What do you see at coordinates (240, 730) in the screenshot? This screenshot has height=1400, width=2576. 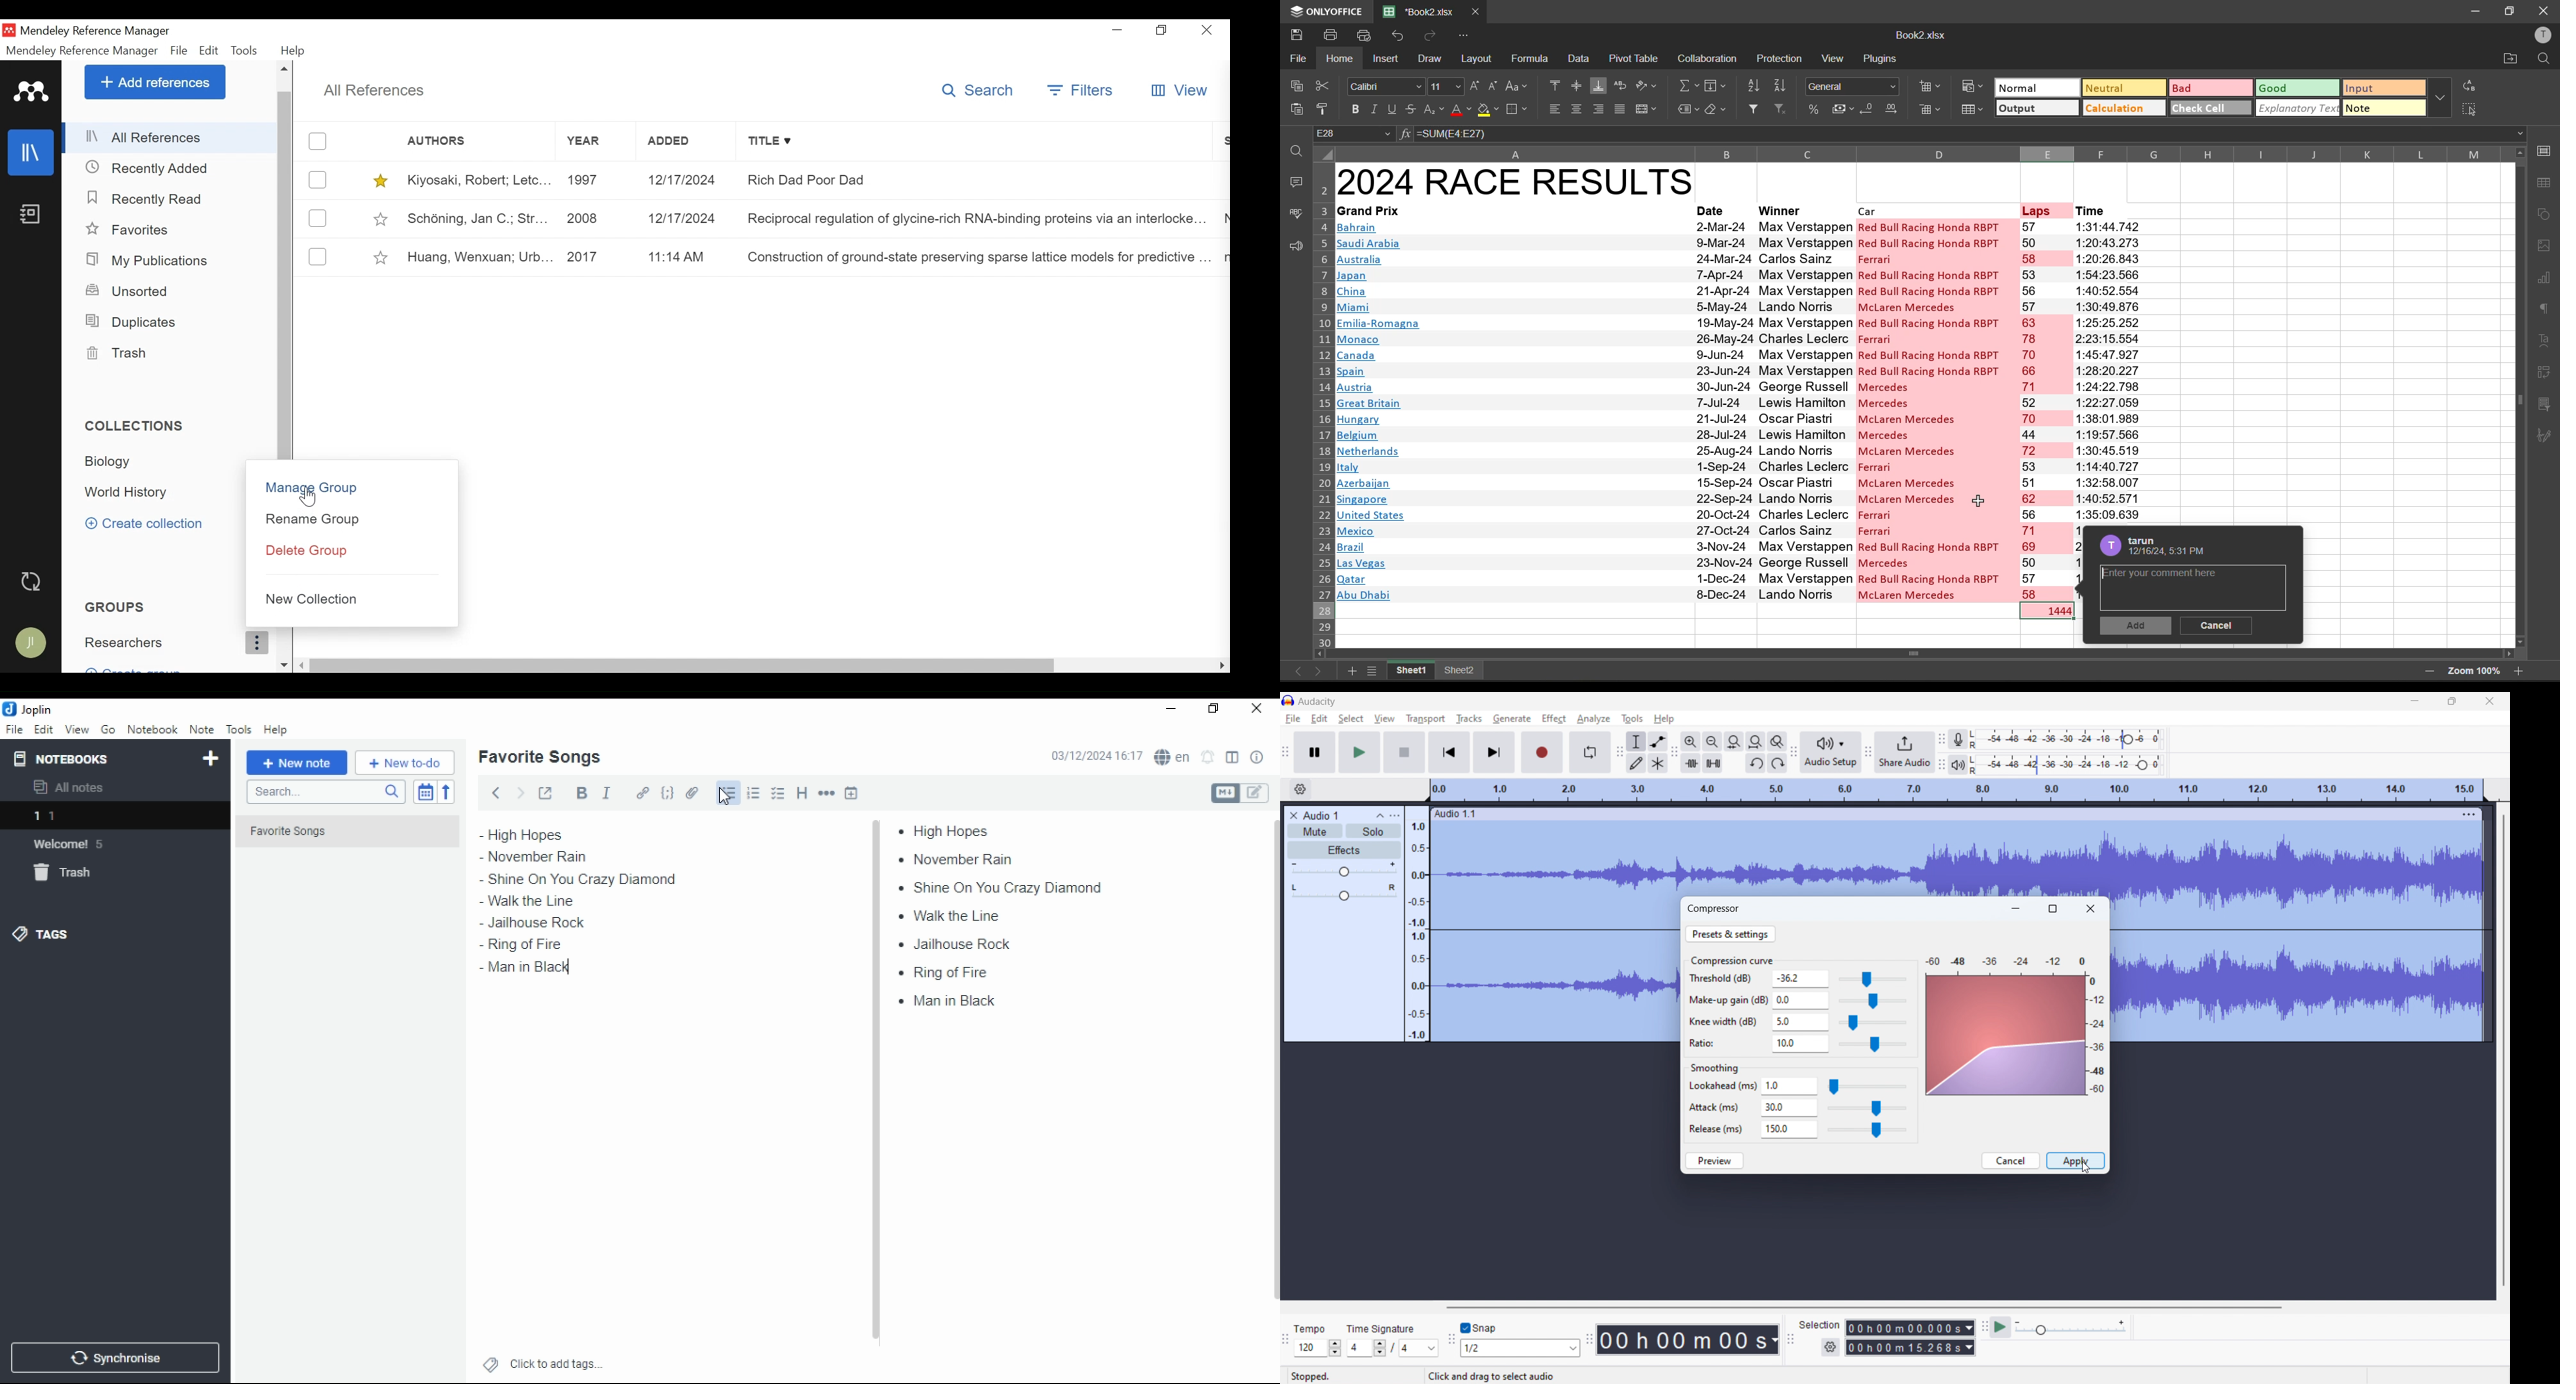 I see `tools` at bounding box center [240, 730].